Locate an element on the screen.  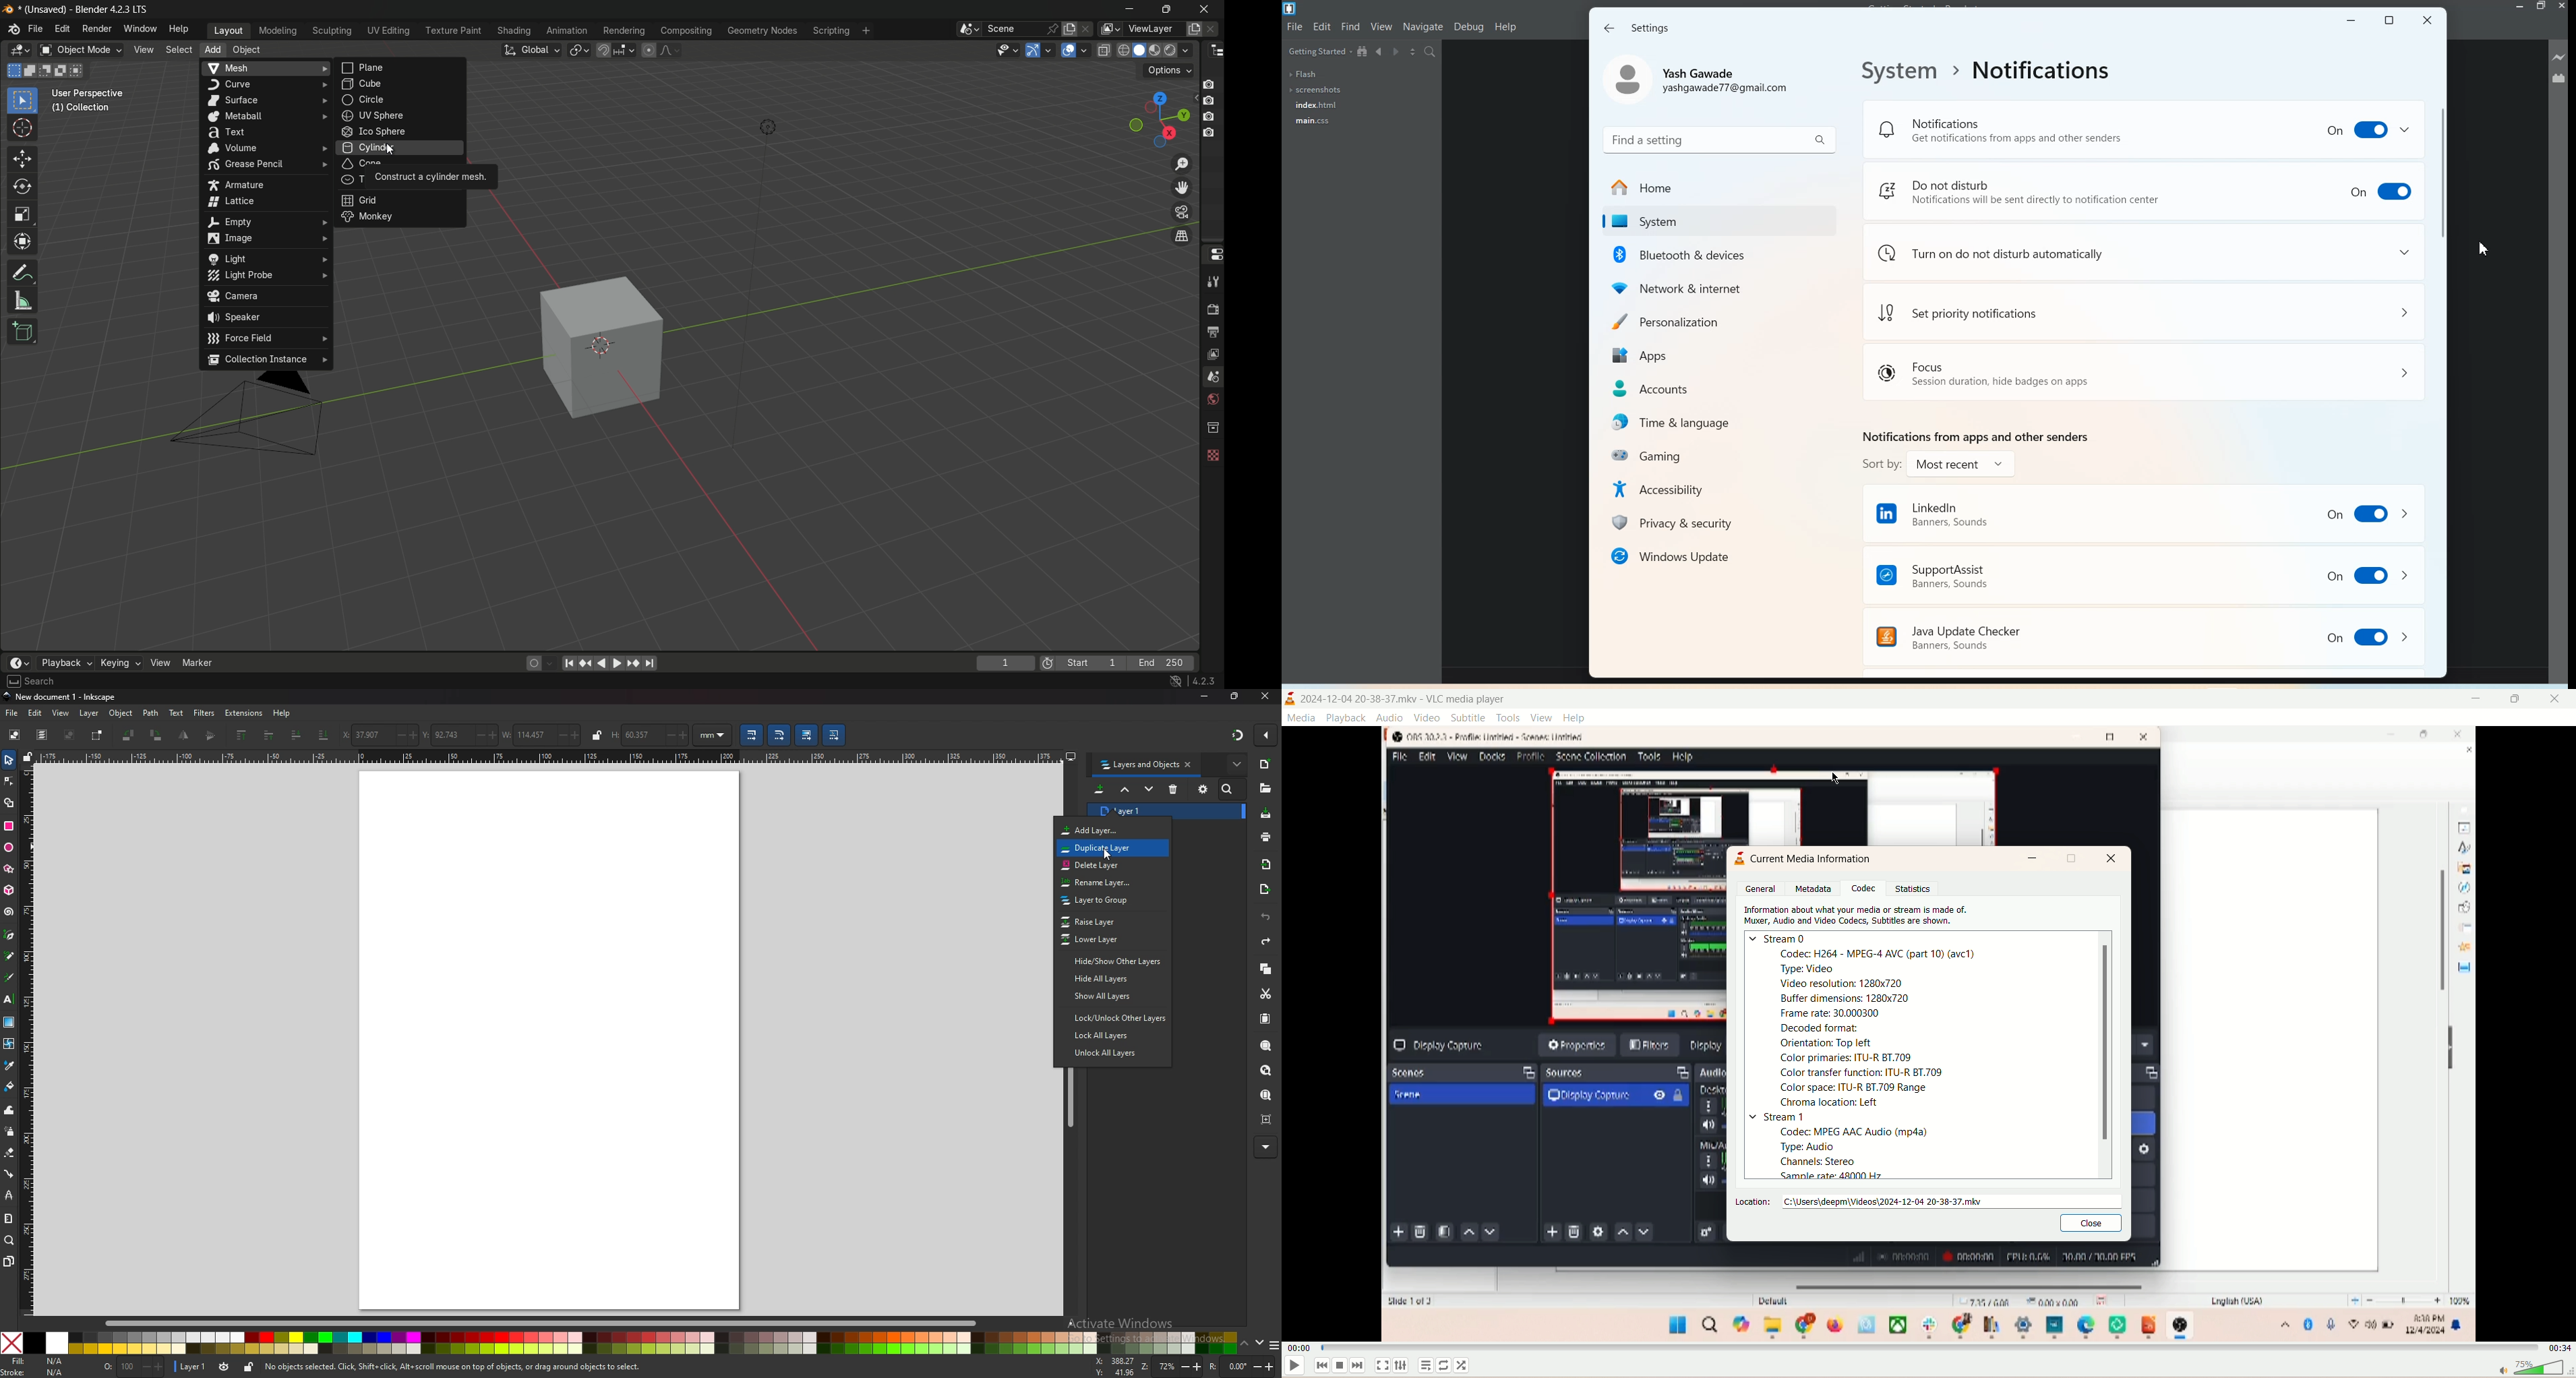
increase is located at coordinates (413, 735).